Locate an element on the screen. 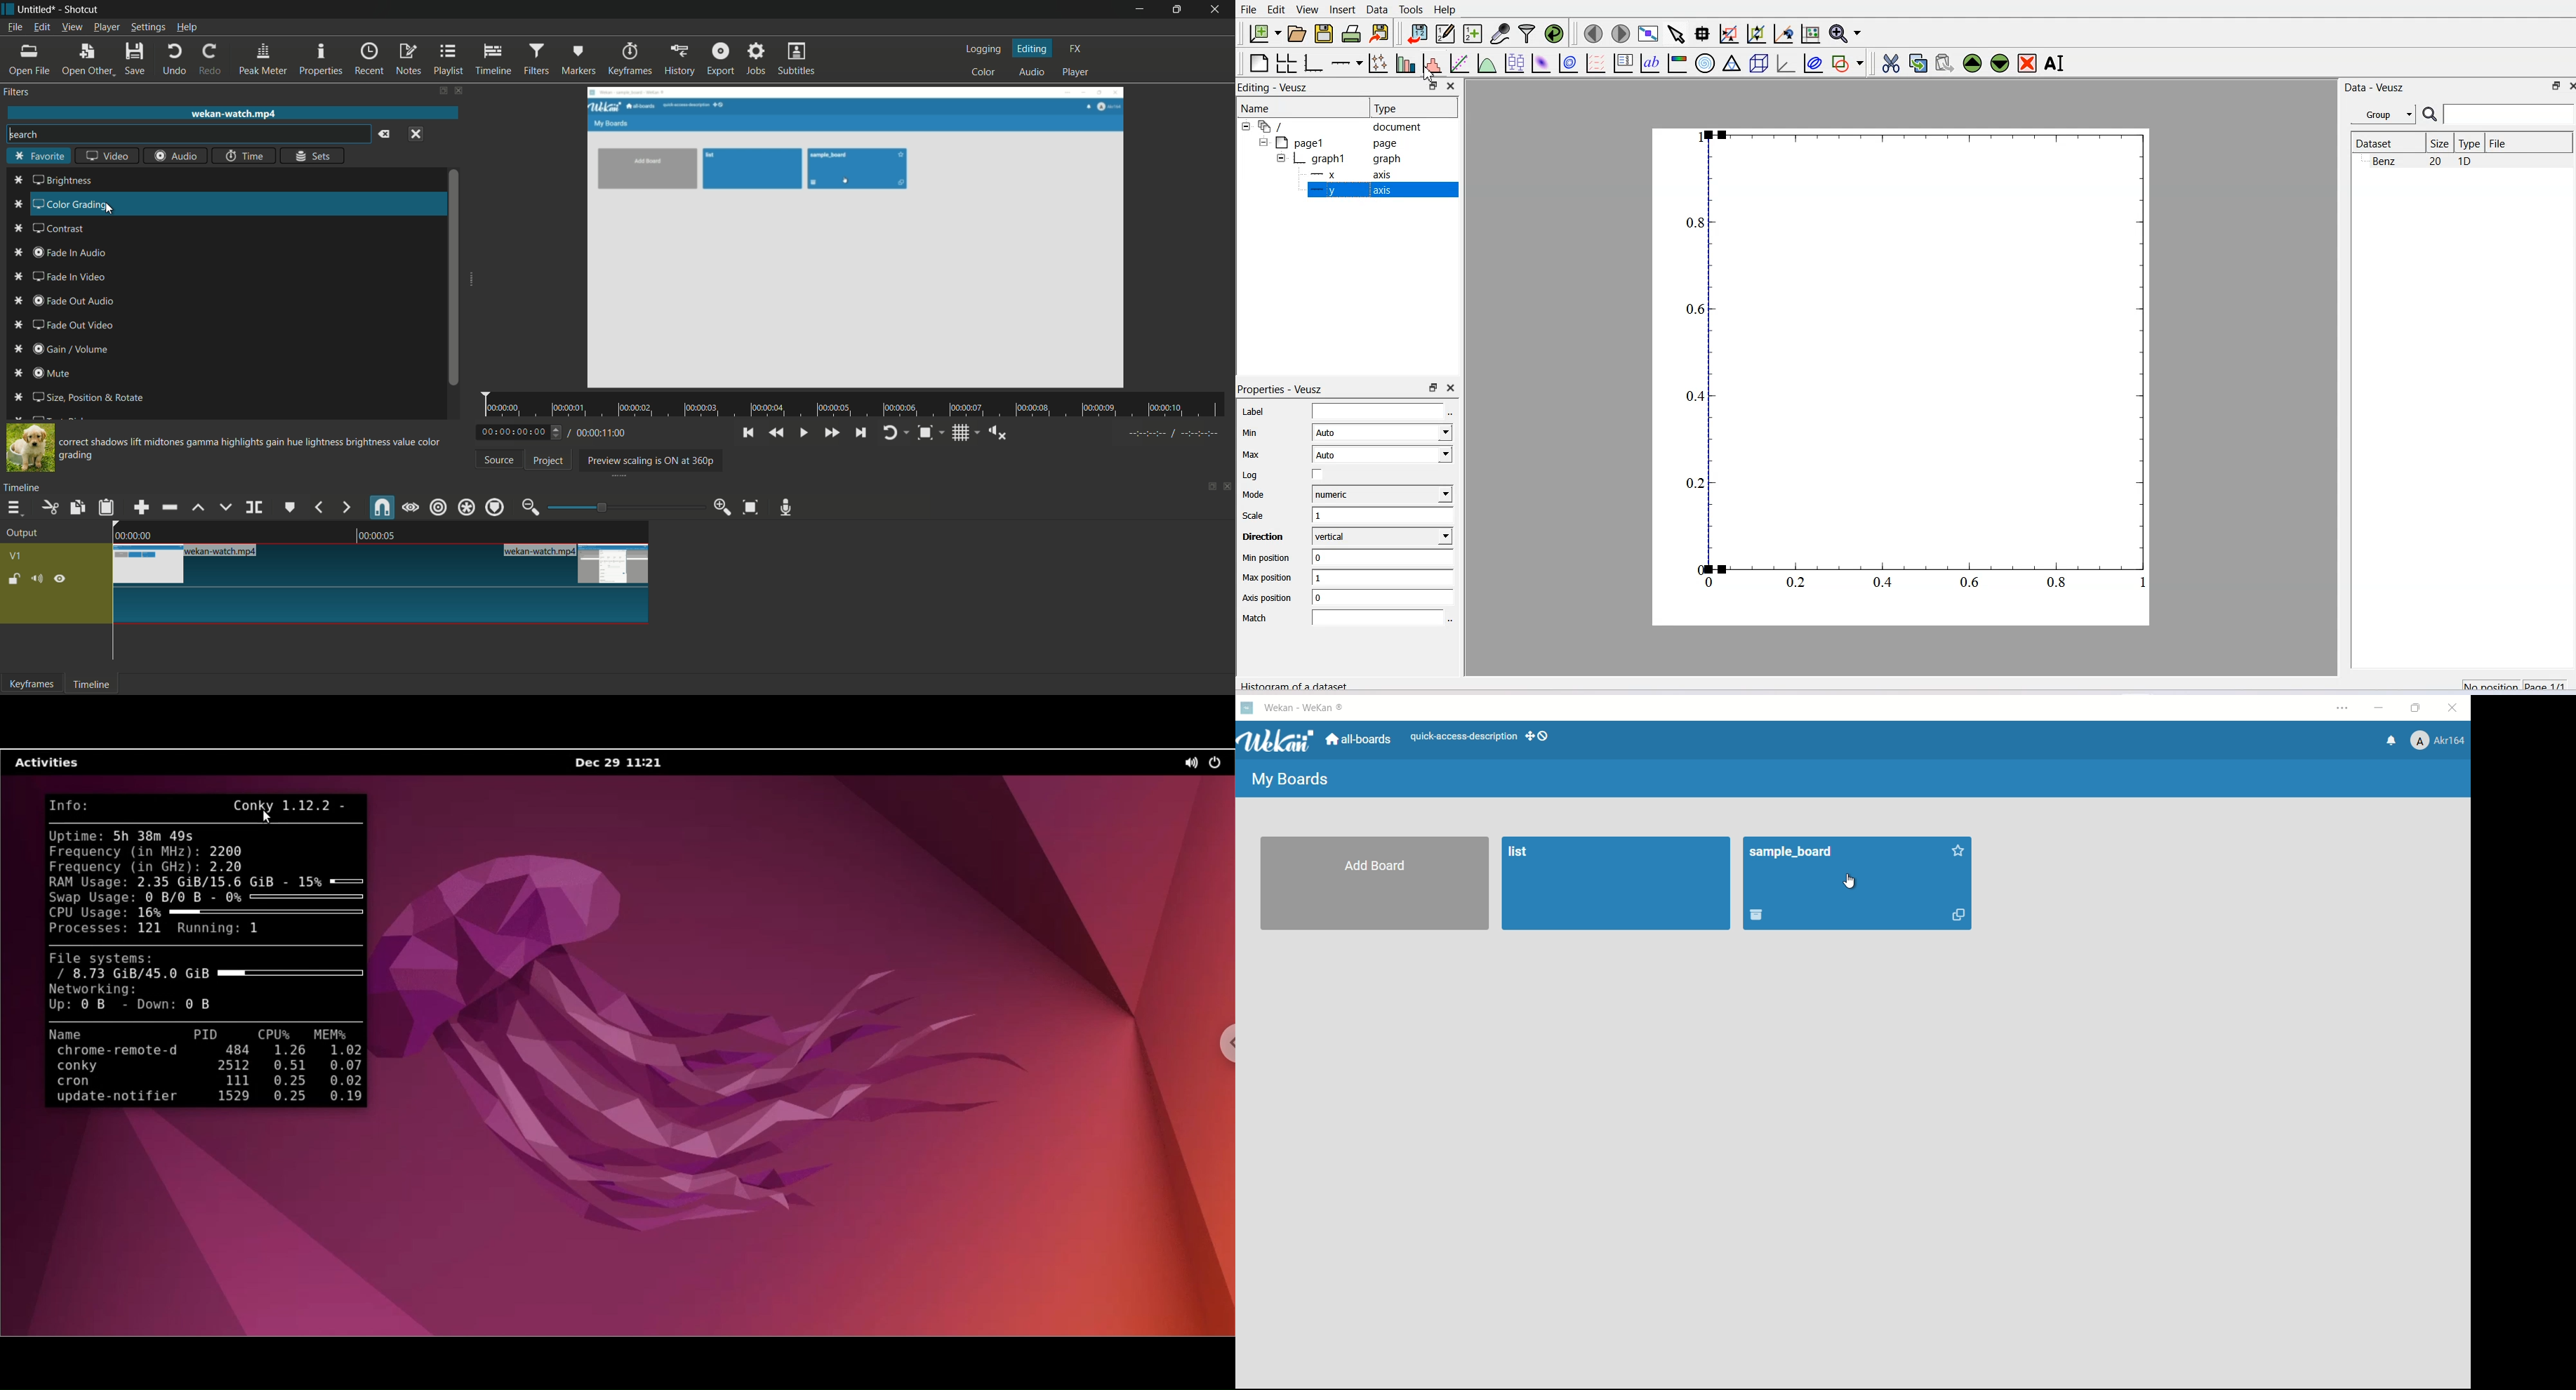 The height and width of the screenshot is (1400, 2576). Zoom out of graph axes is located at coordinates (1757, 34).